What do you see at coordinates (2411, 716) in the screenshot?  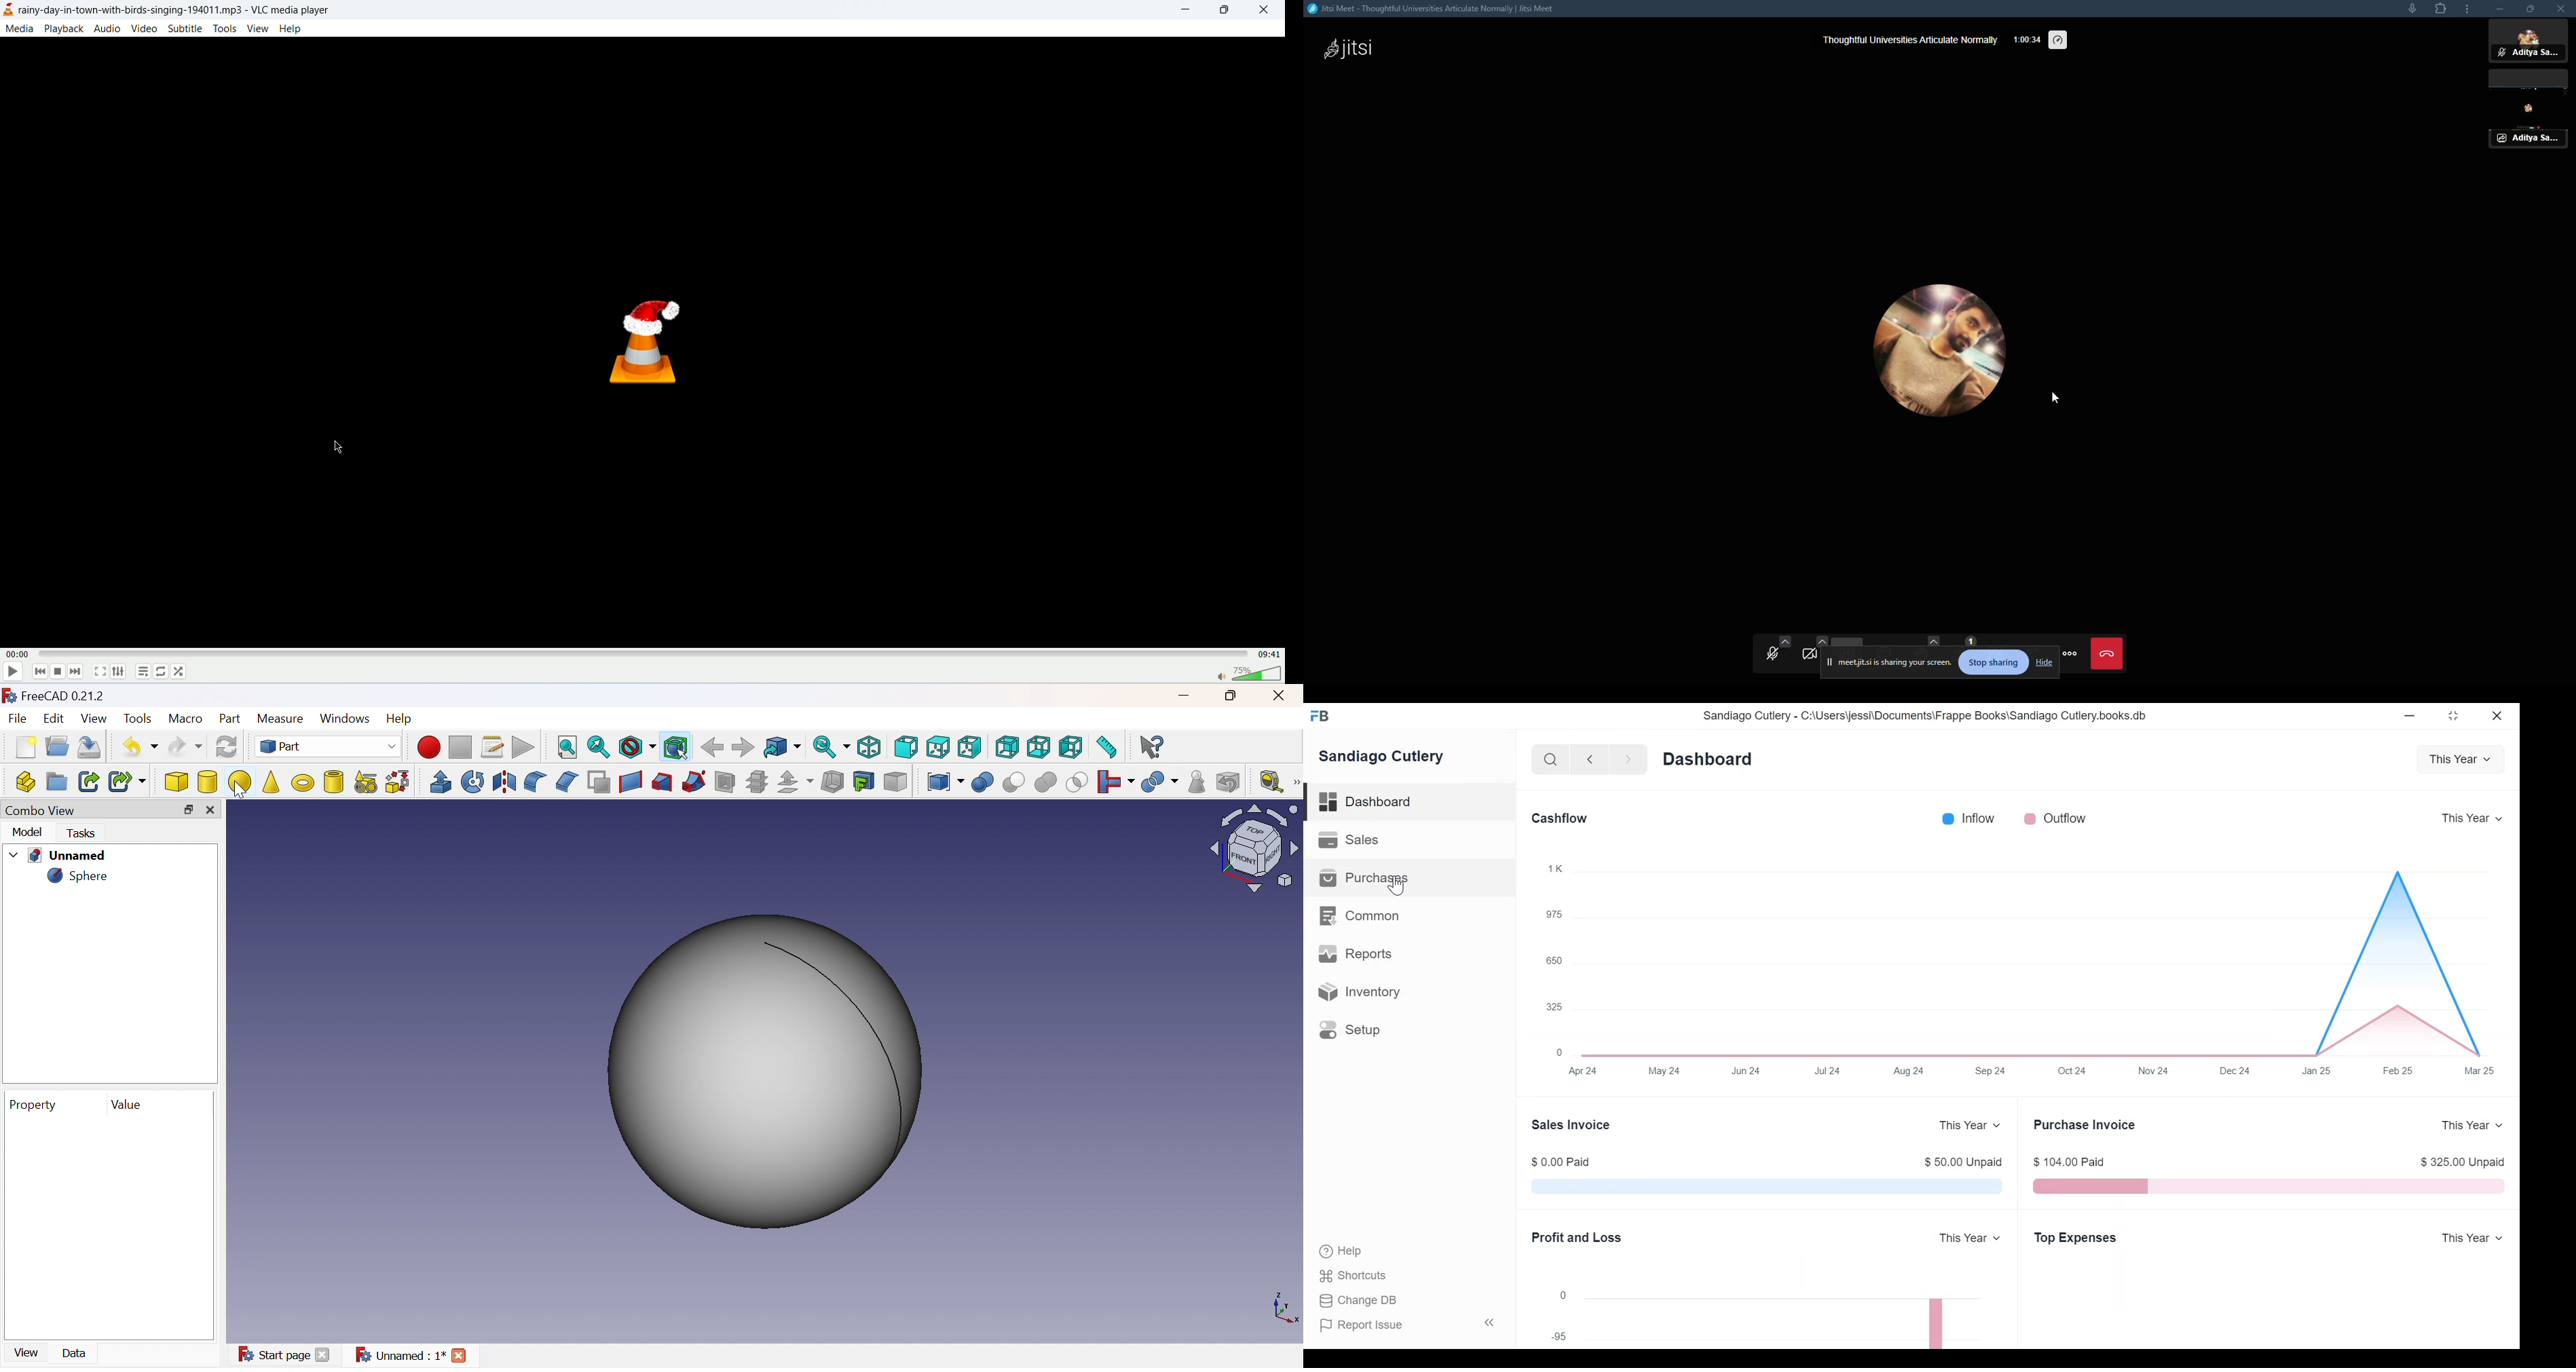 I see `minimize` at bounding box center [2411, 716].